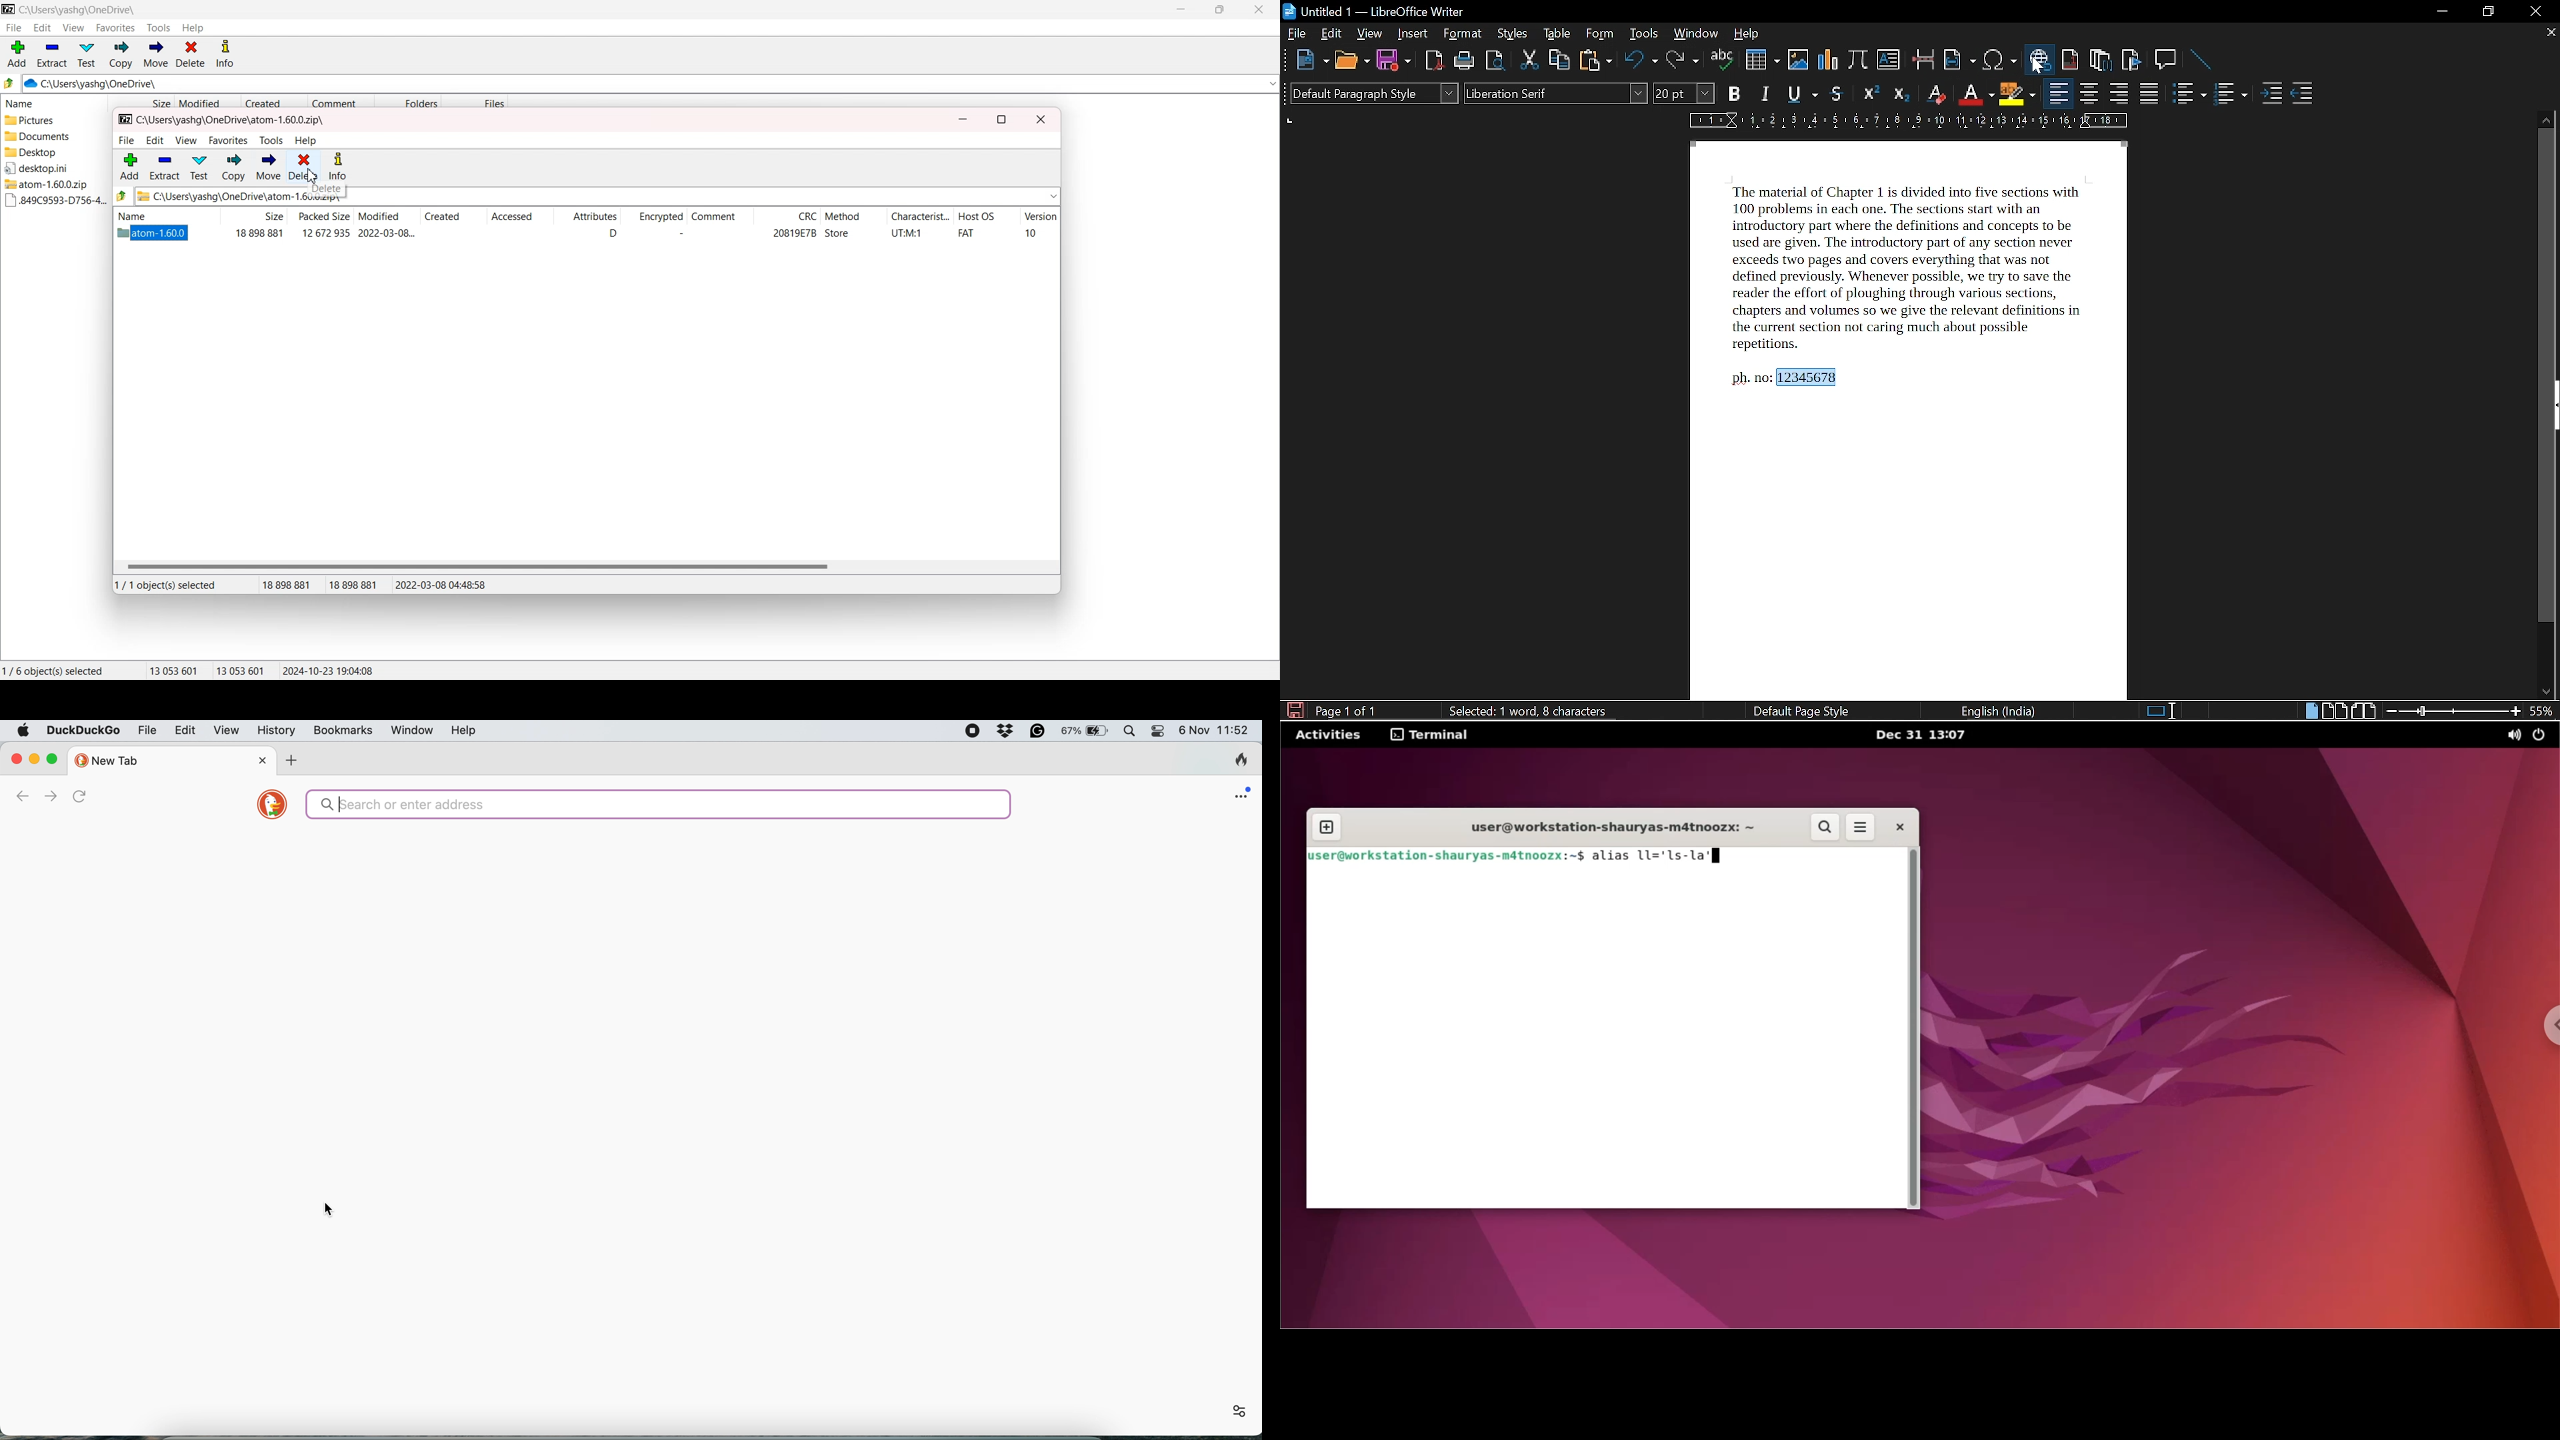 This screenshot has width=2576, height=1456. What do you see at coordinates (1298, 34) in the screenshot?
I see `file` at bounding box center [1298, 34].